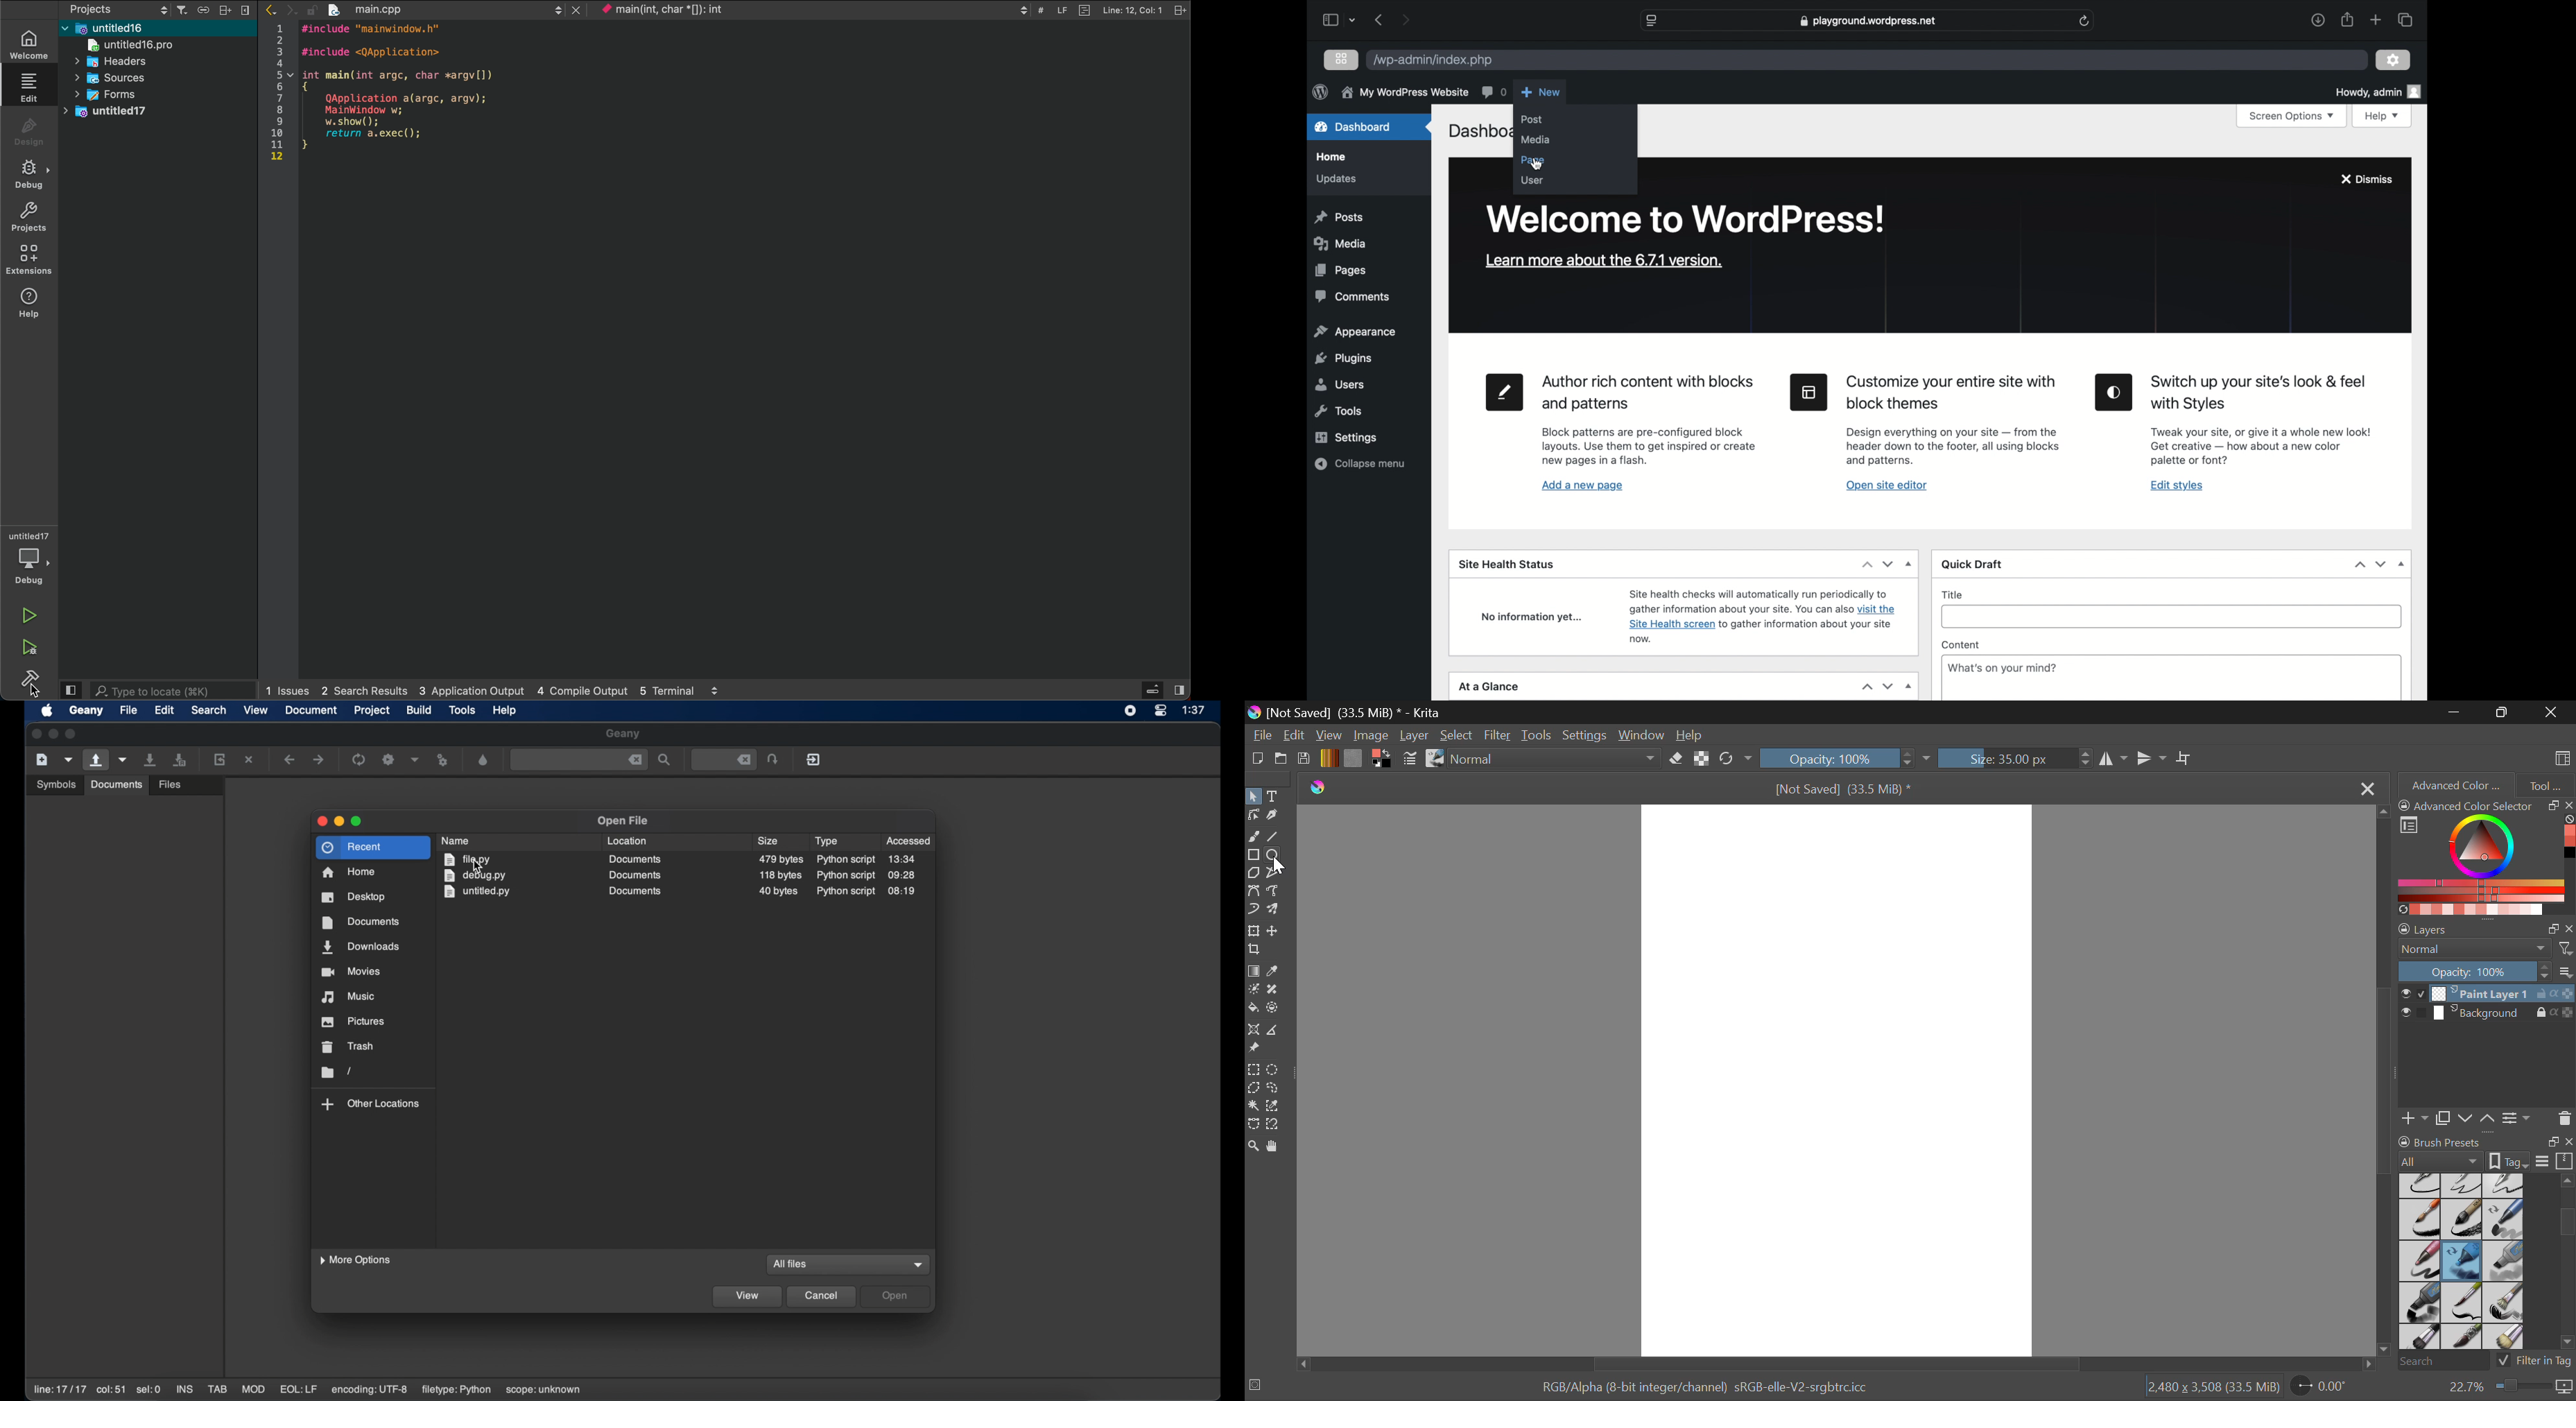 The width and height of the screenshot is (2576, 1428). Describe the element at coordinates (1846, 1079) in the screenshot. I see `Document Workspace` at that location.